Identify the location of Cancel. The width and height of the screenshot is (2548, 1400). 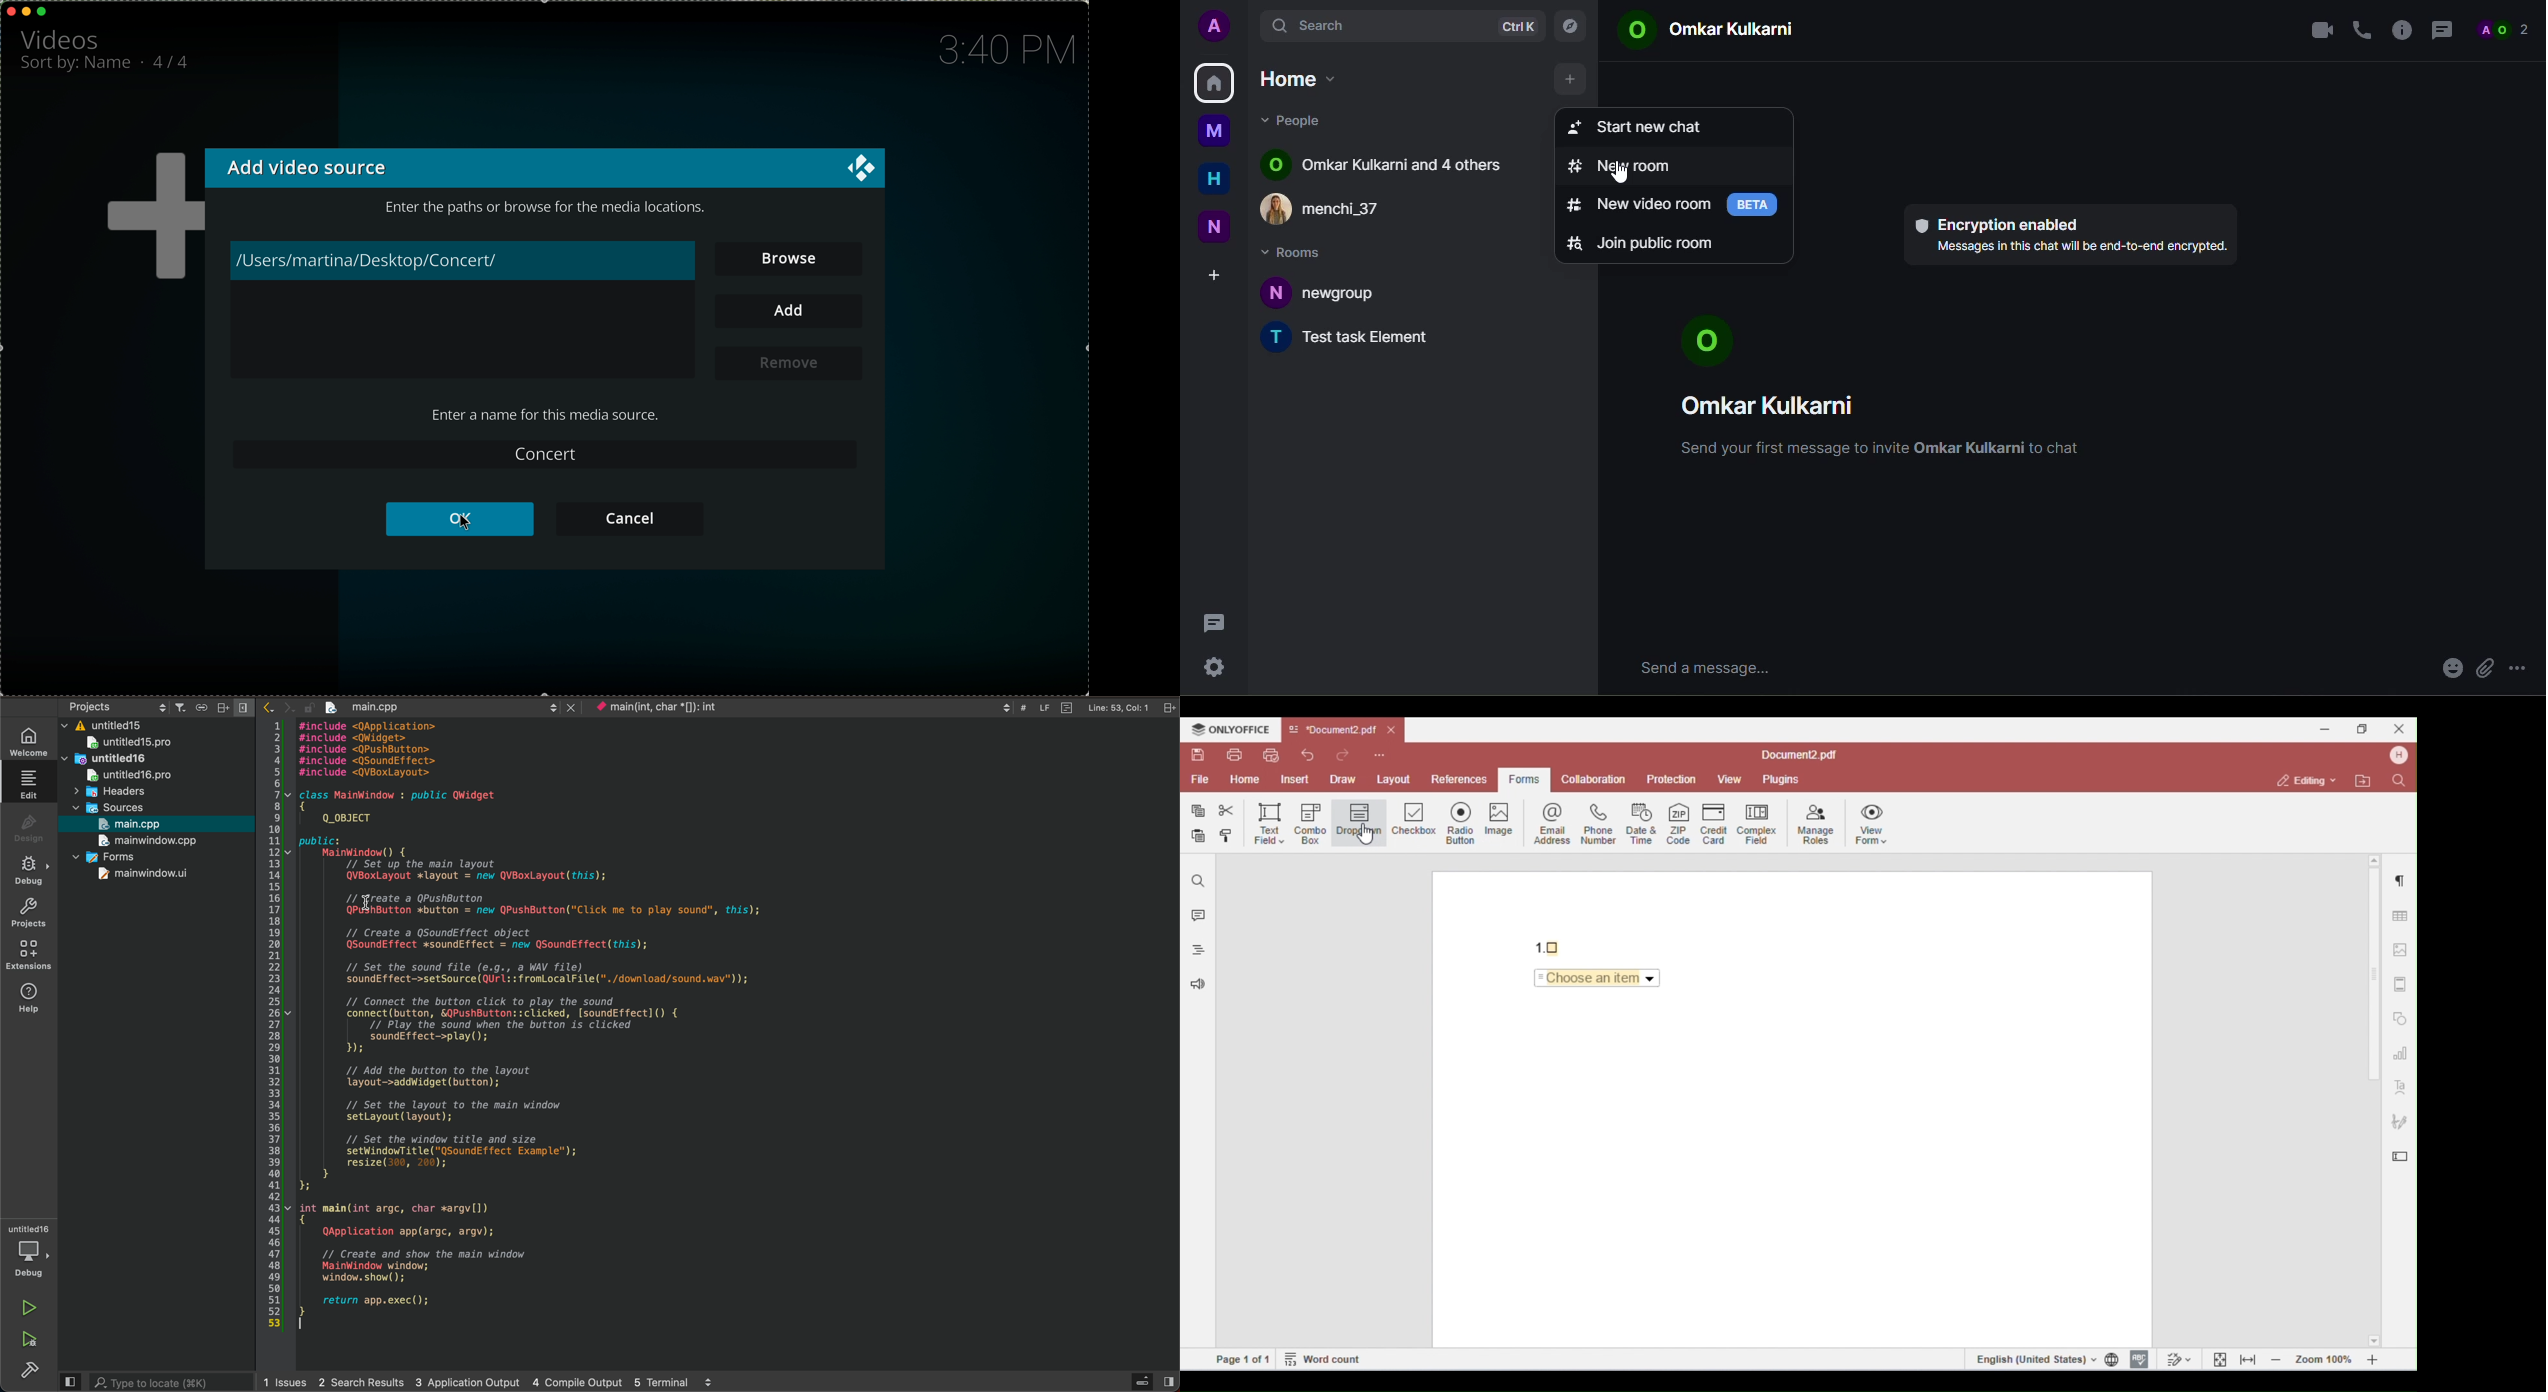
(629, 518).